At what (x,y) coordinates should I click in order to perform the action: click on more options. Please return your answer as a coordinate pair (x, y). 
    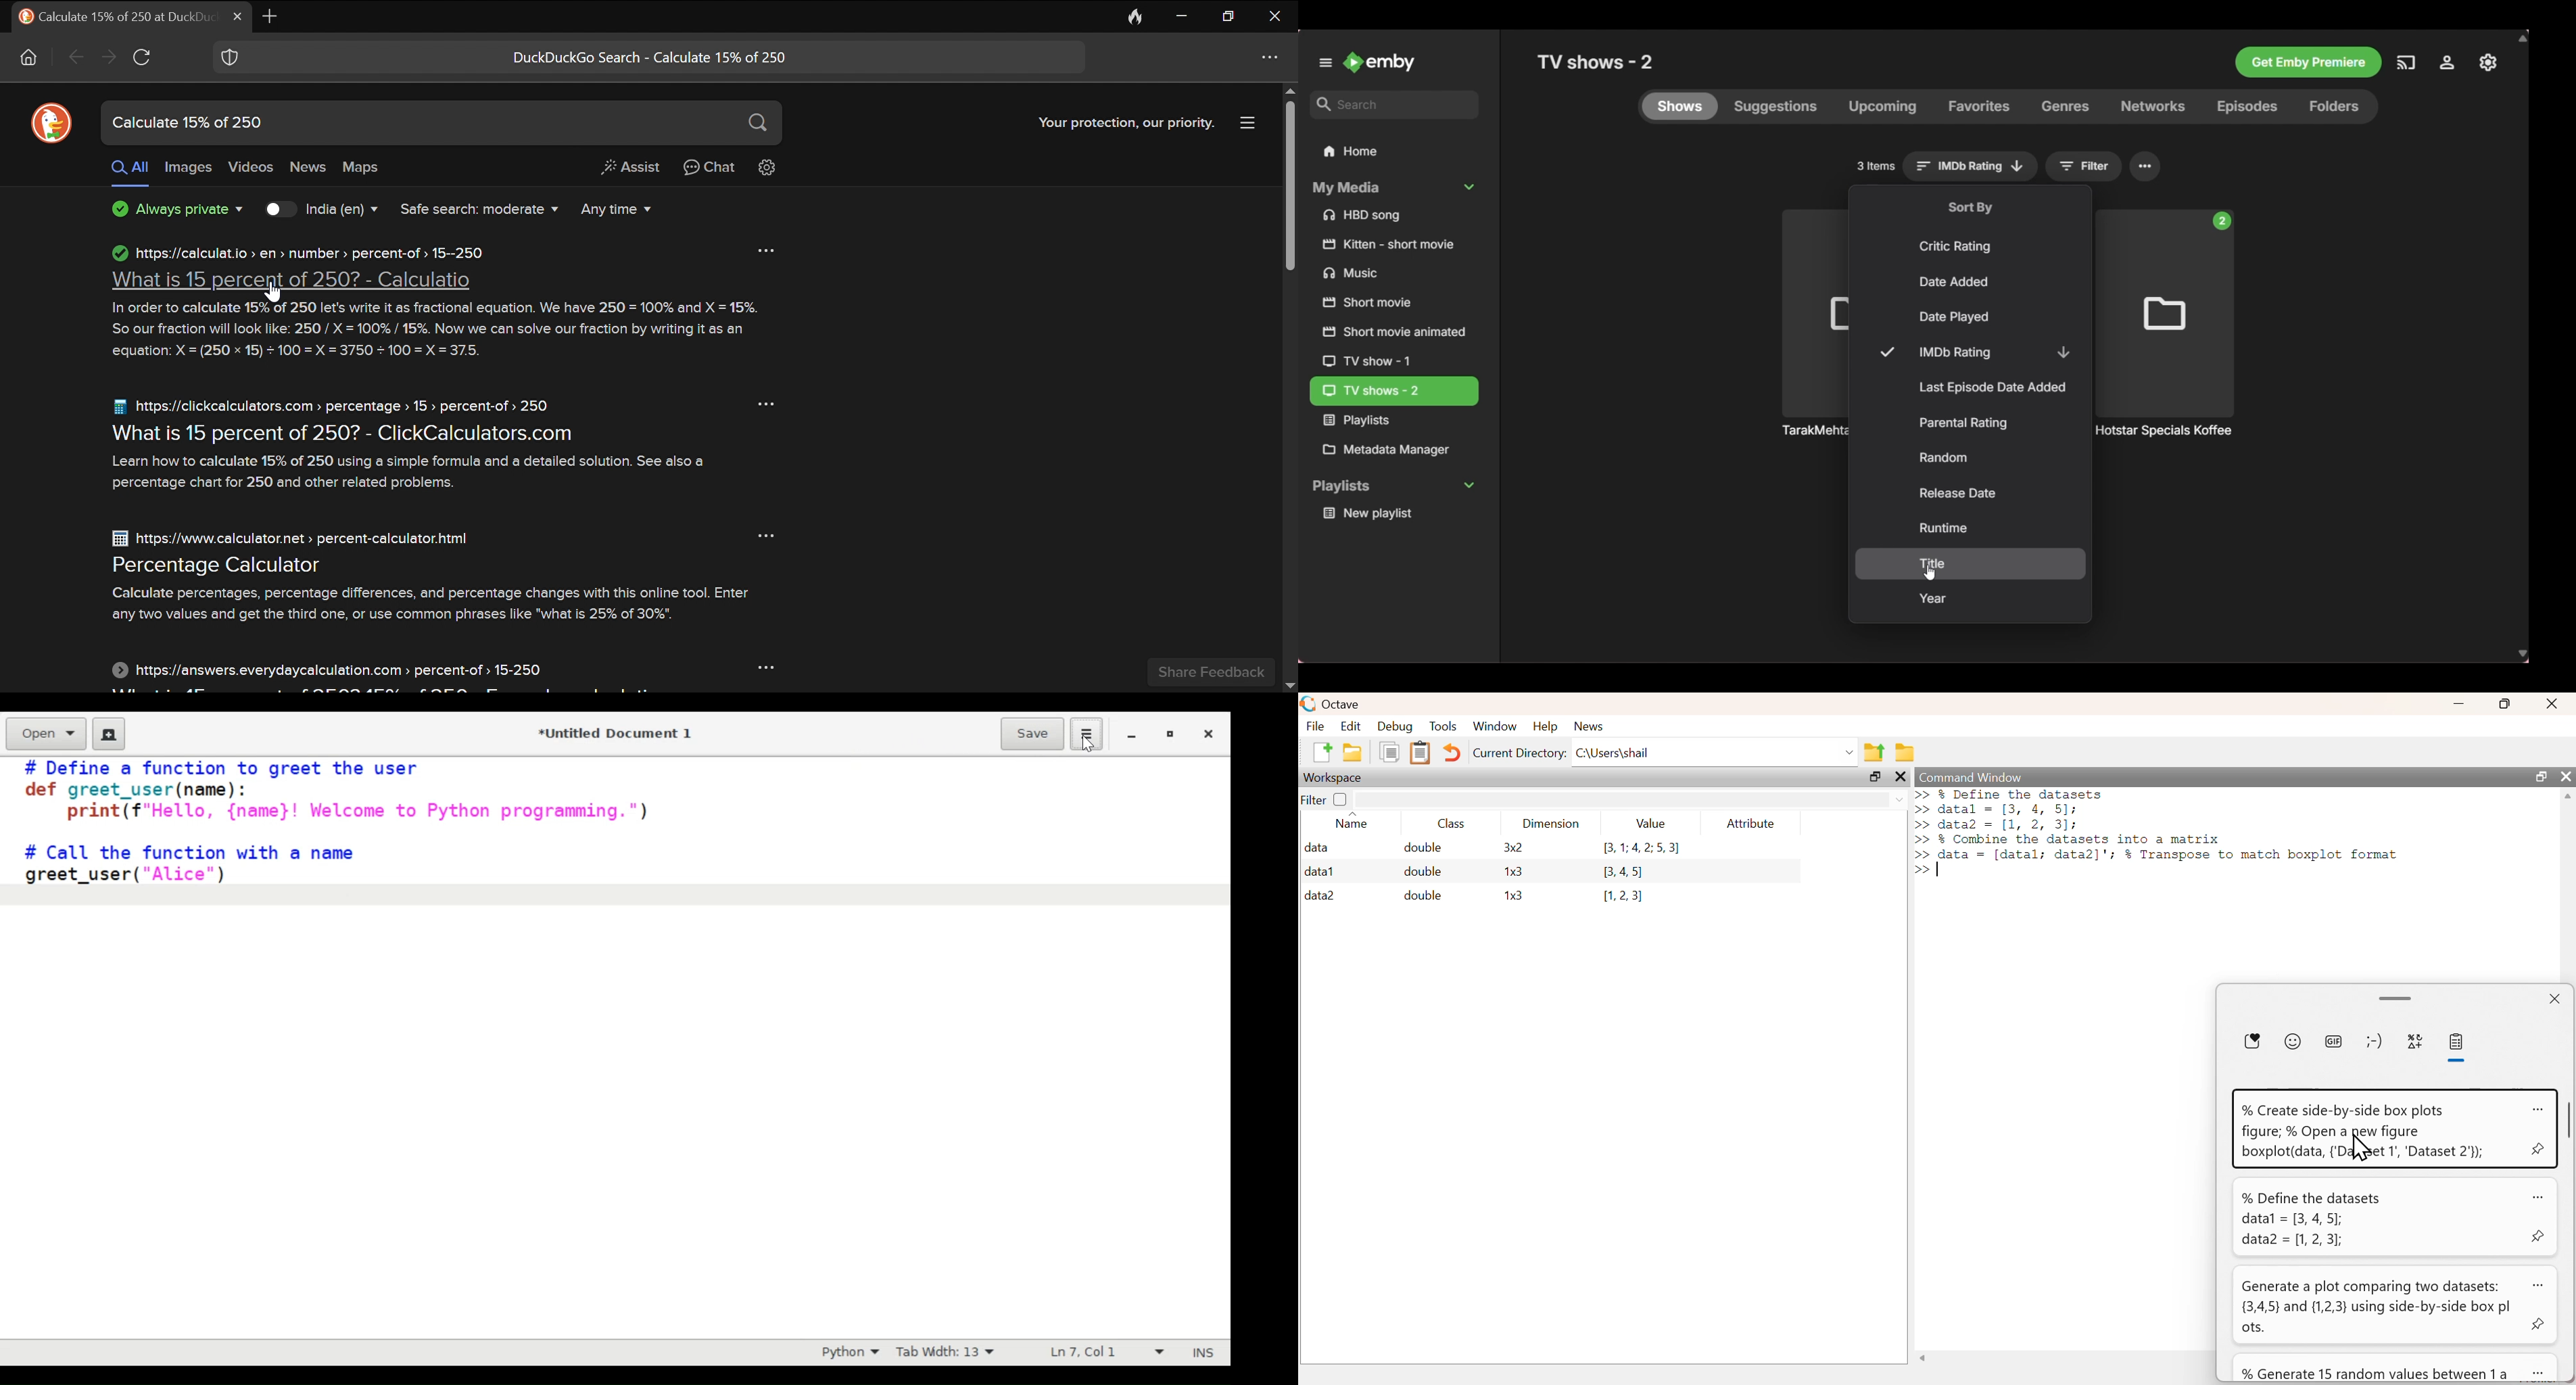
    Looking at the image, I should click on (2536, 1194).